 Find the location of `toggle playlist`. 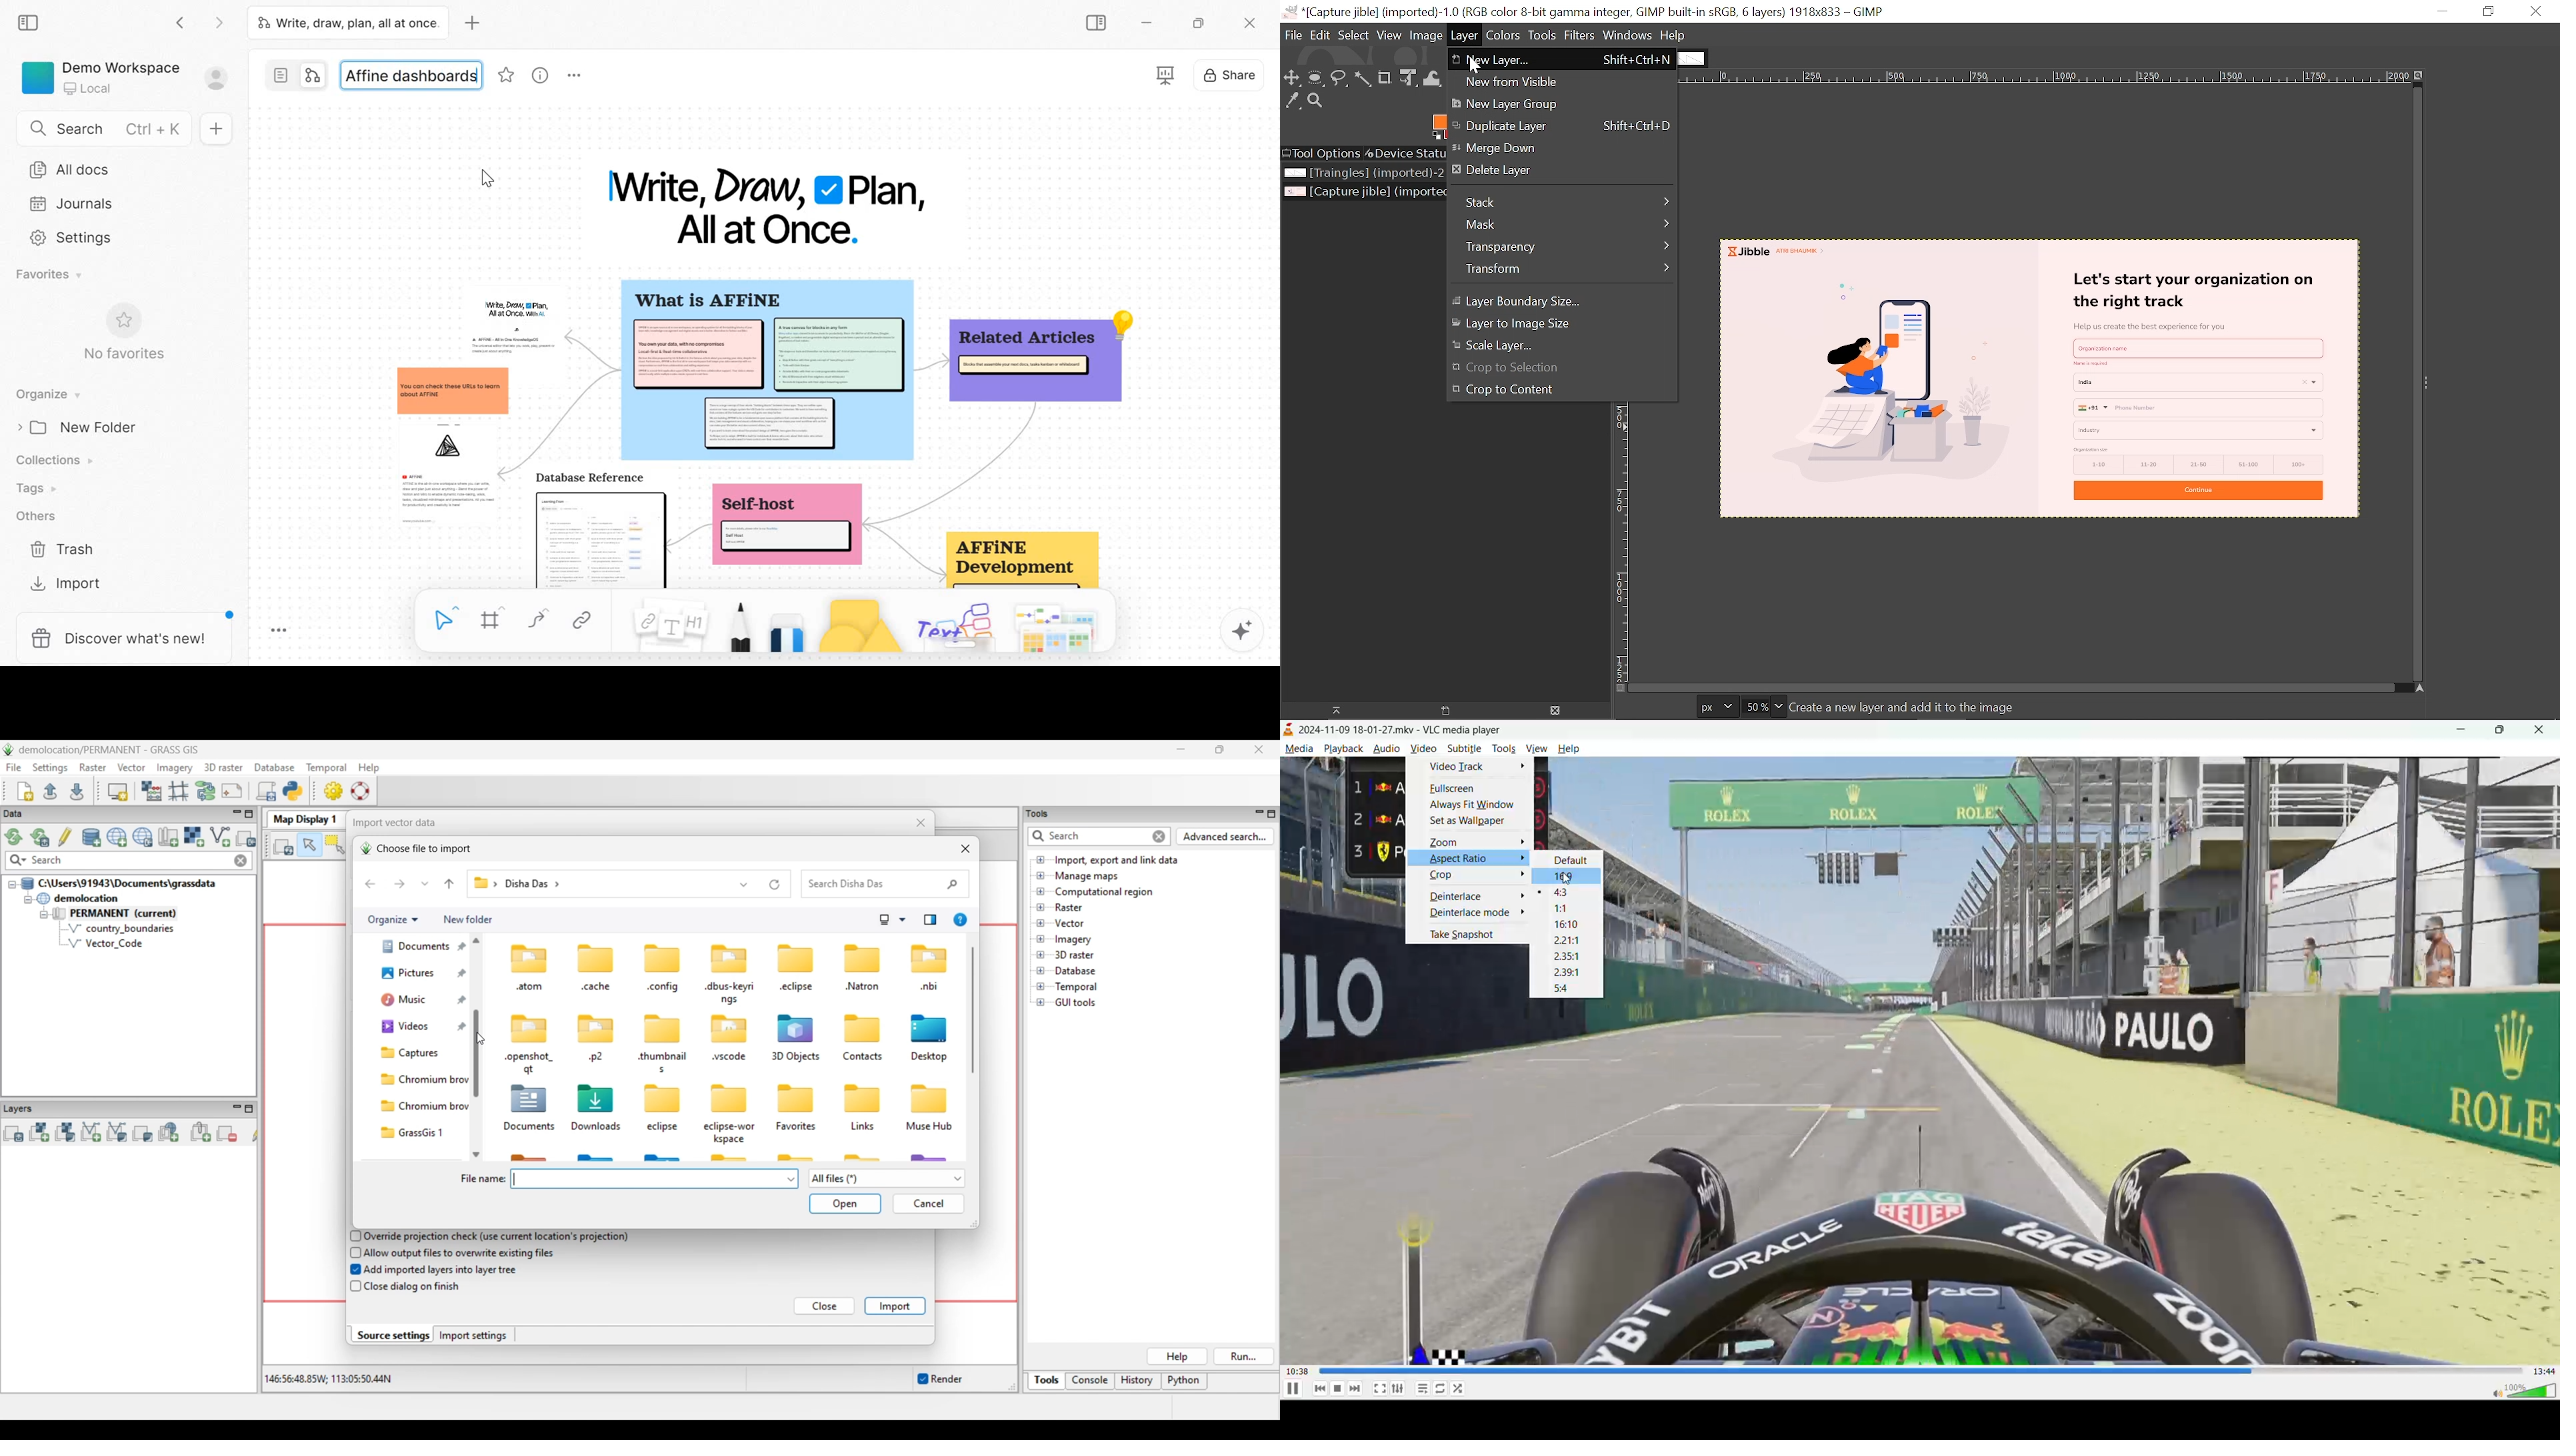

toggle playlist is located at coordinates (1422, 1390).